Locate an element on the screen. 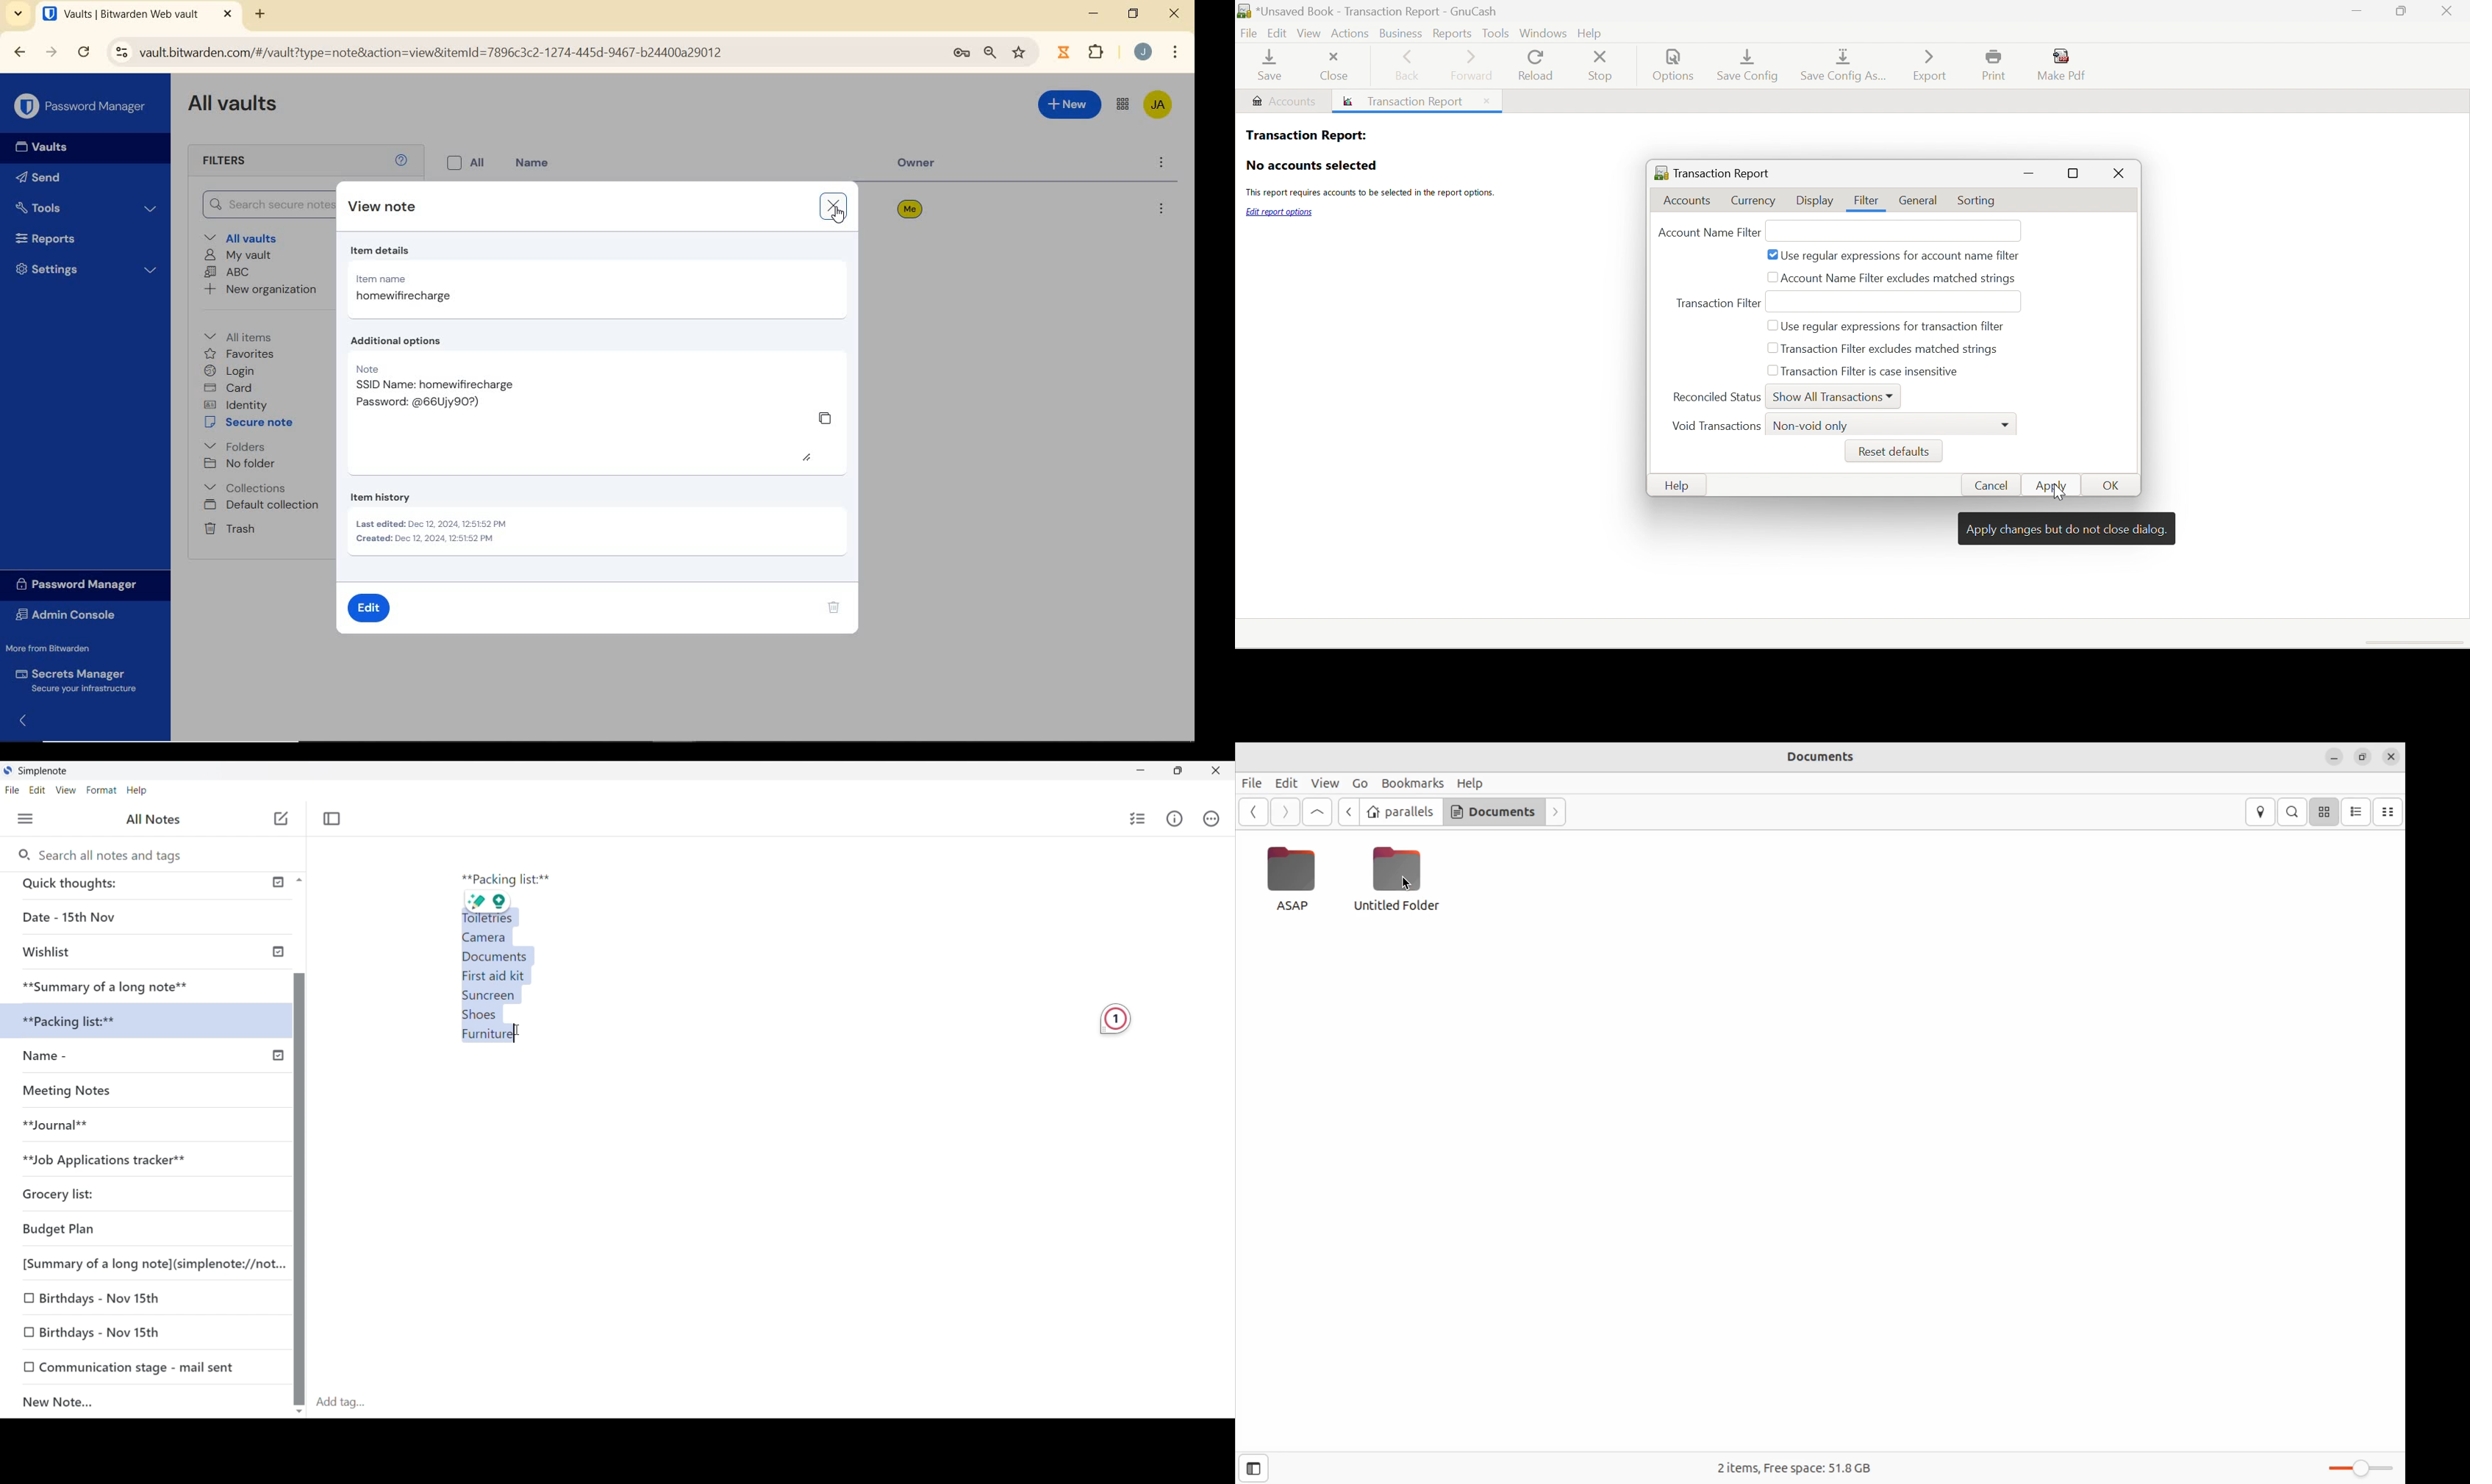  All items is located at coordinates (248, 335).